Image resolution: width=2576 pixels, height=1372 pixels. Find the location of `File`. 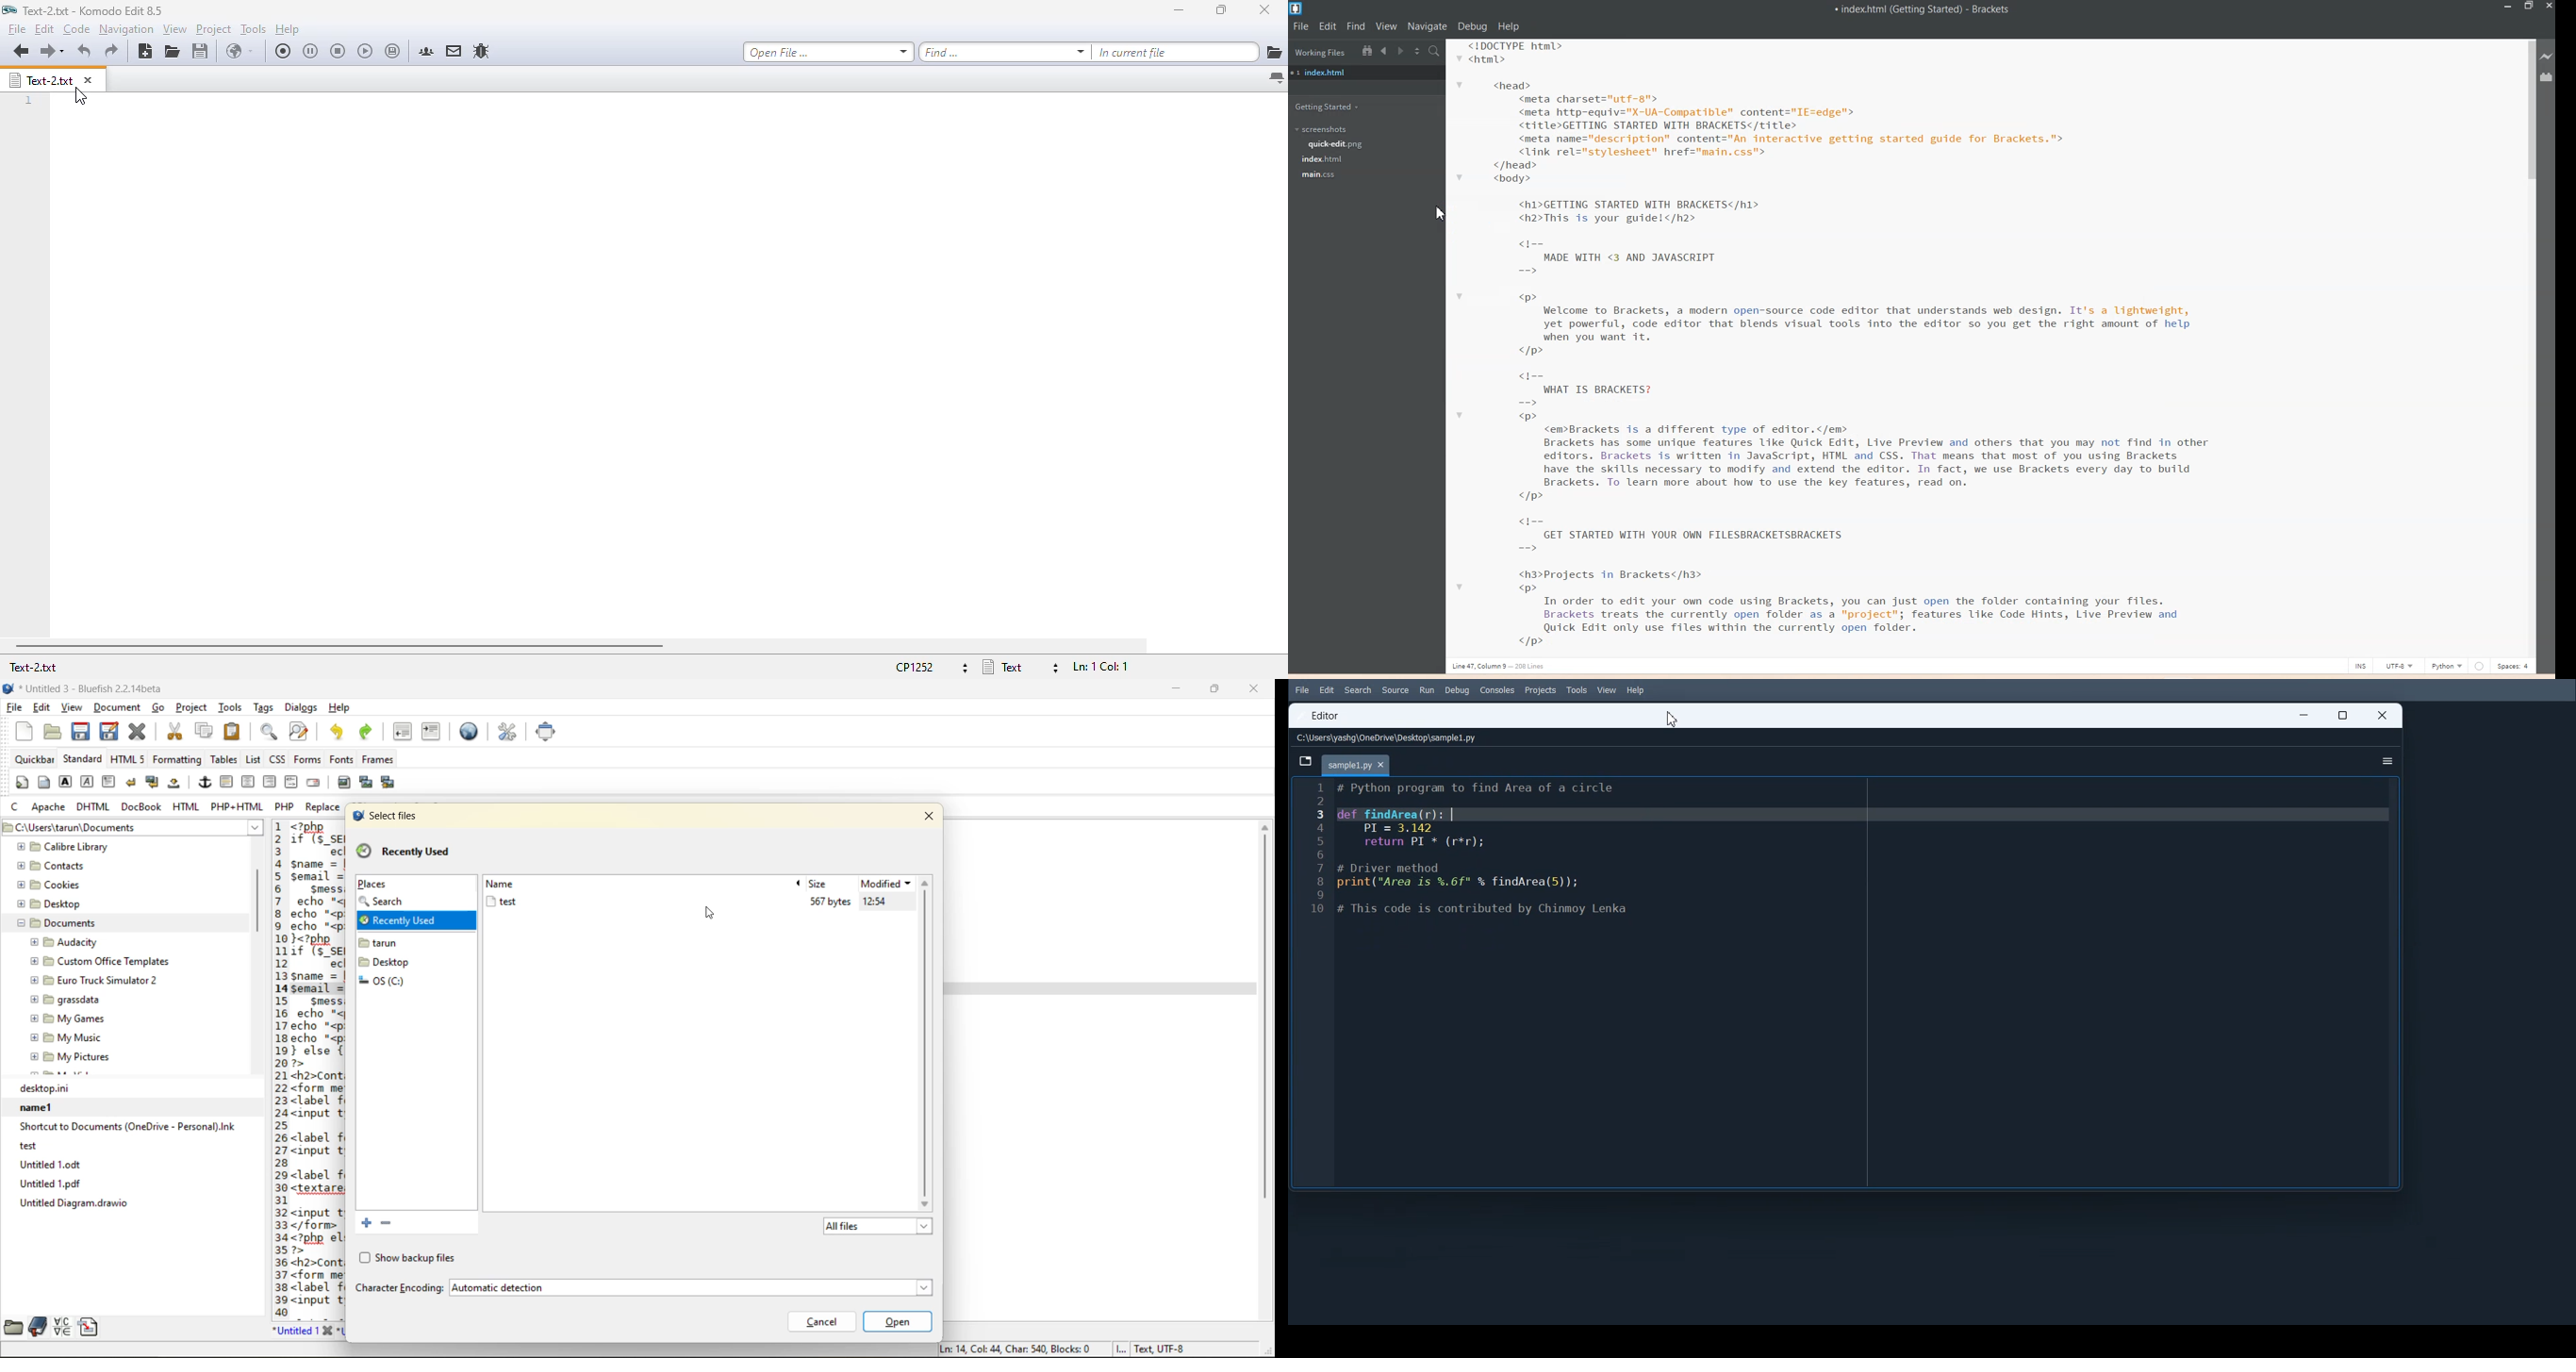

File is located at coordinates (1301, 26).